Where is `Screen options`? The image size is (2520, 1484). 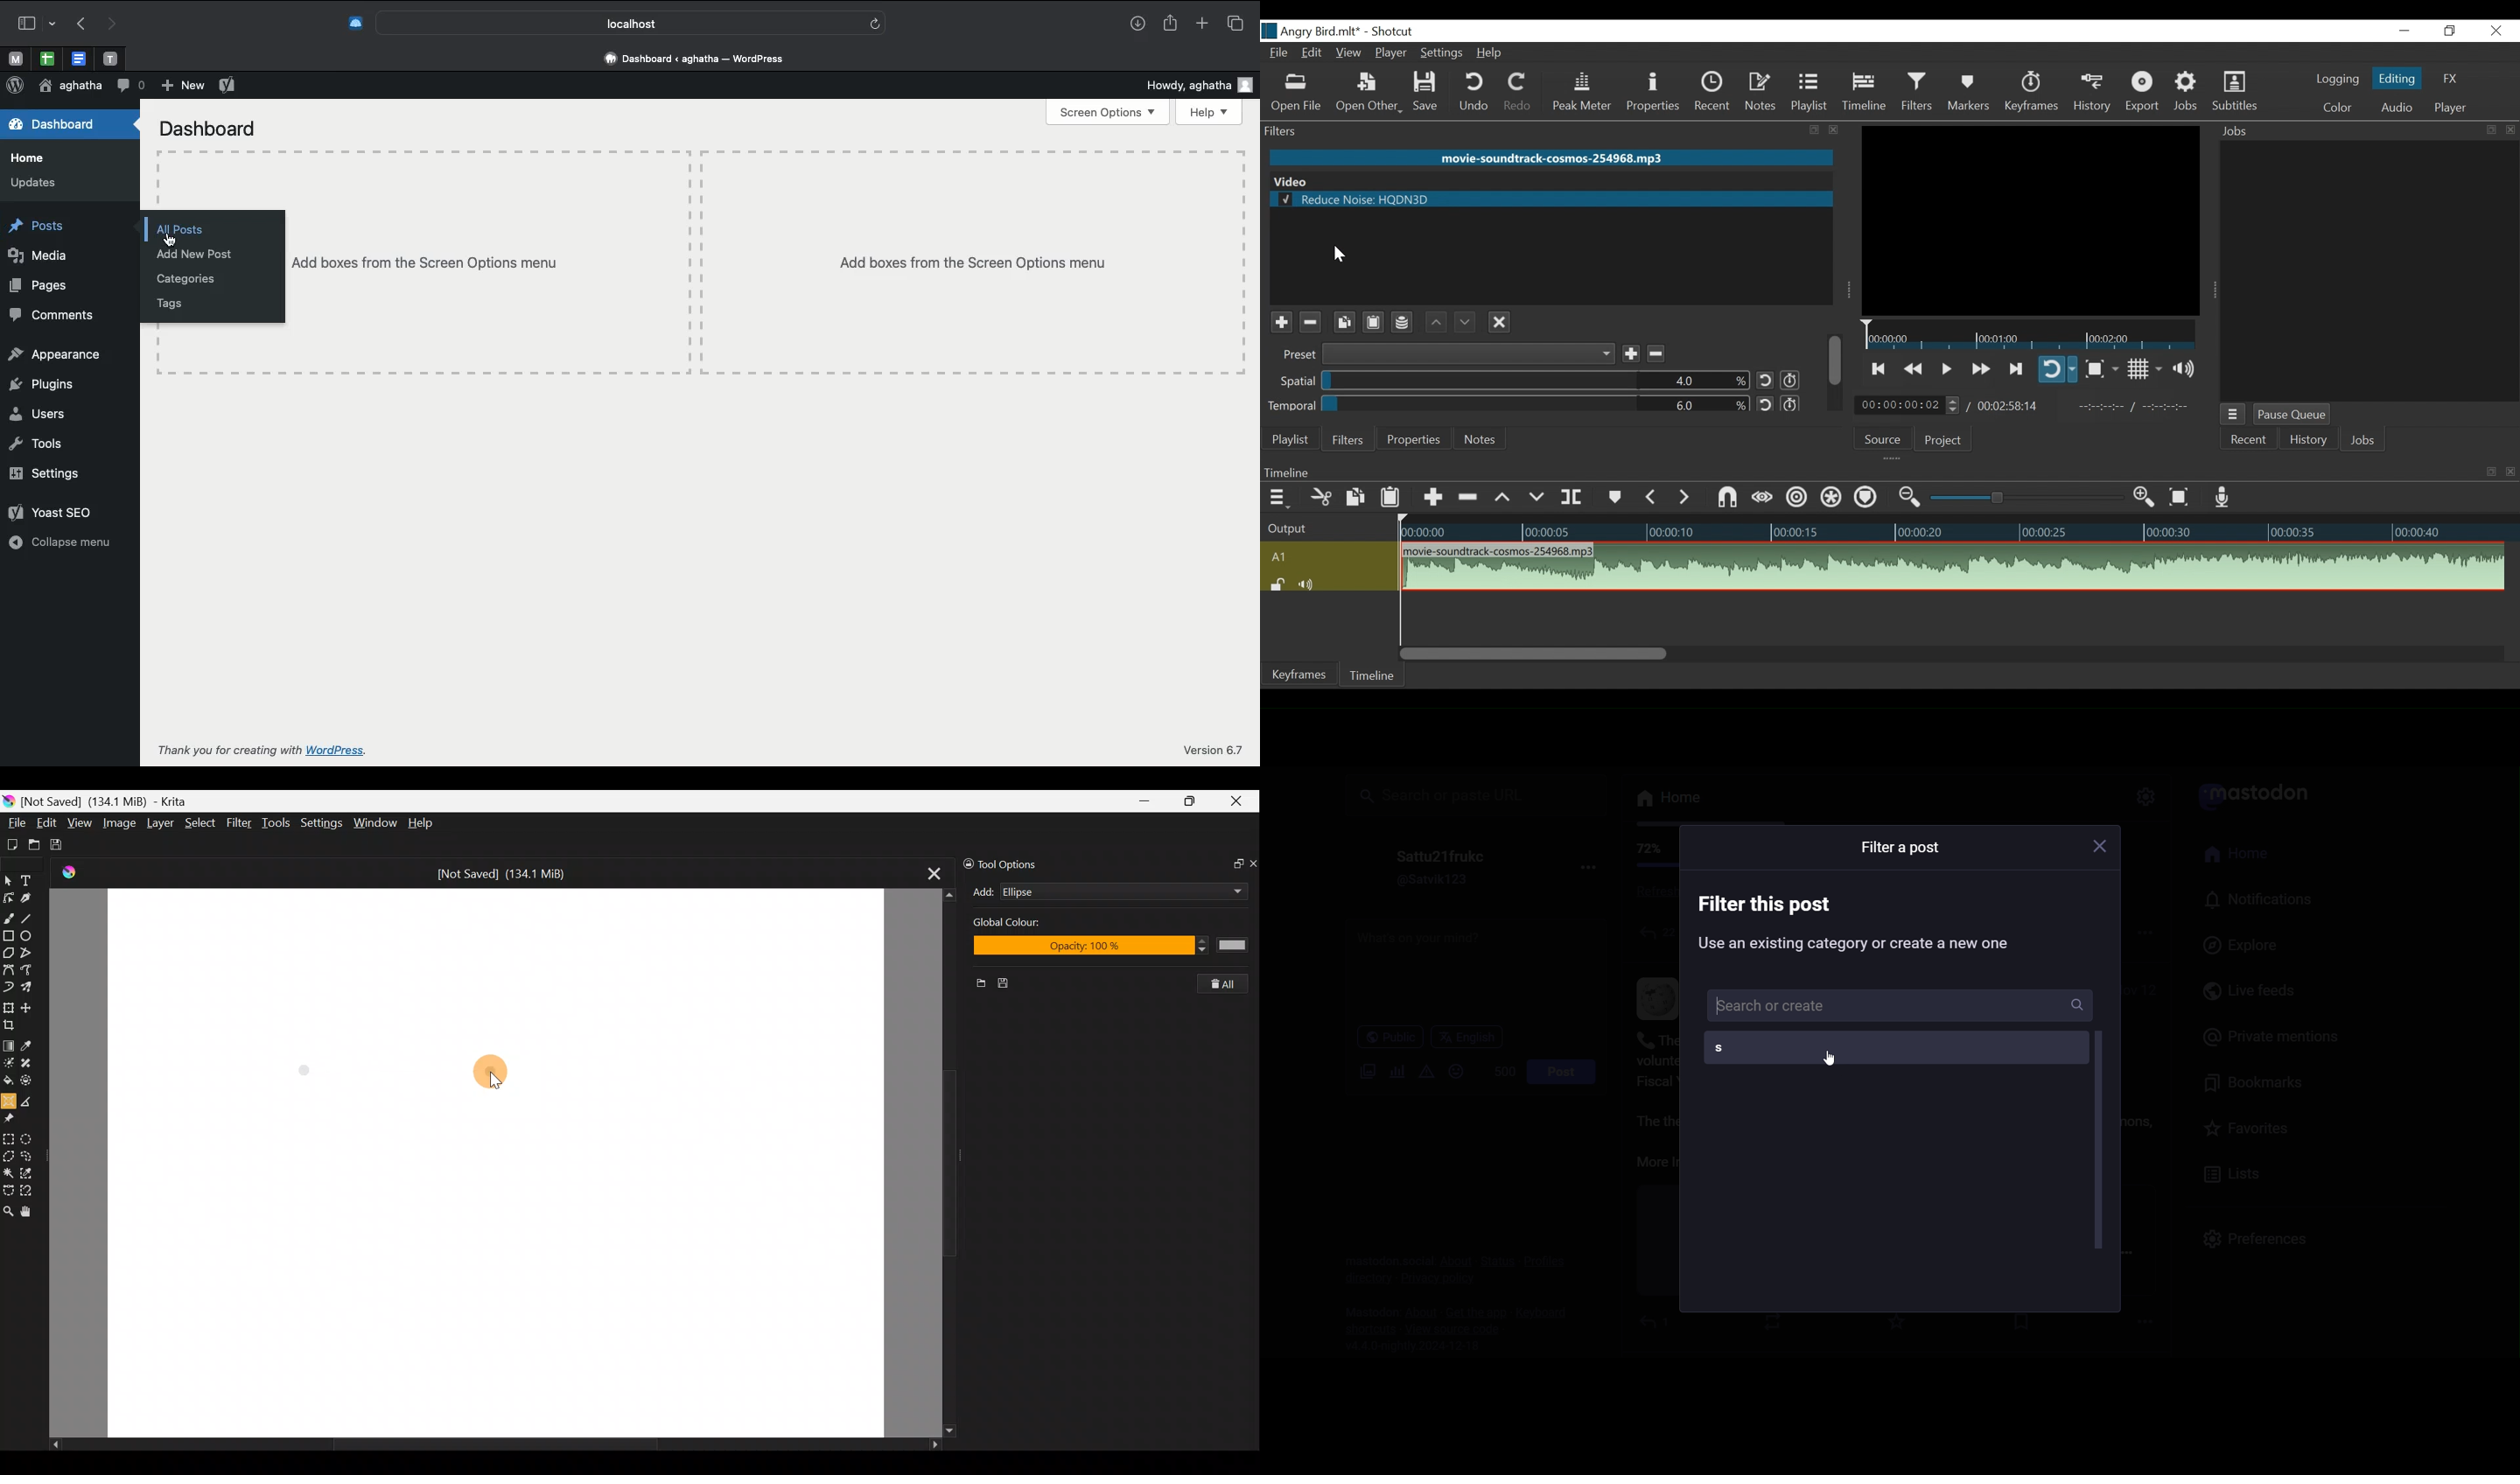 Screen options is located at coordinates (1109, 112).